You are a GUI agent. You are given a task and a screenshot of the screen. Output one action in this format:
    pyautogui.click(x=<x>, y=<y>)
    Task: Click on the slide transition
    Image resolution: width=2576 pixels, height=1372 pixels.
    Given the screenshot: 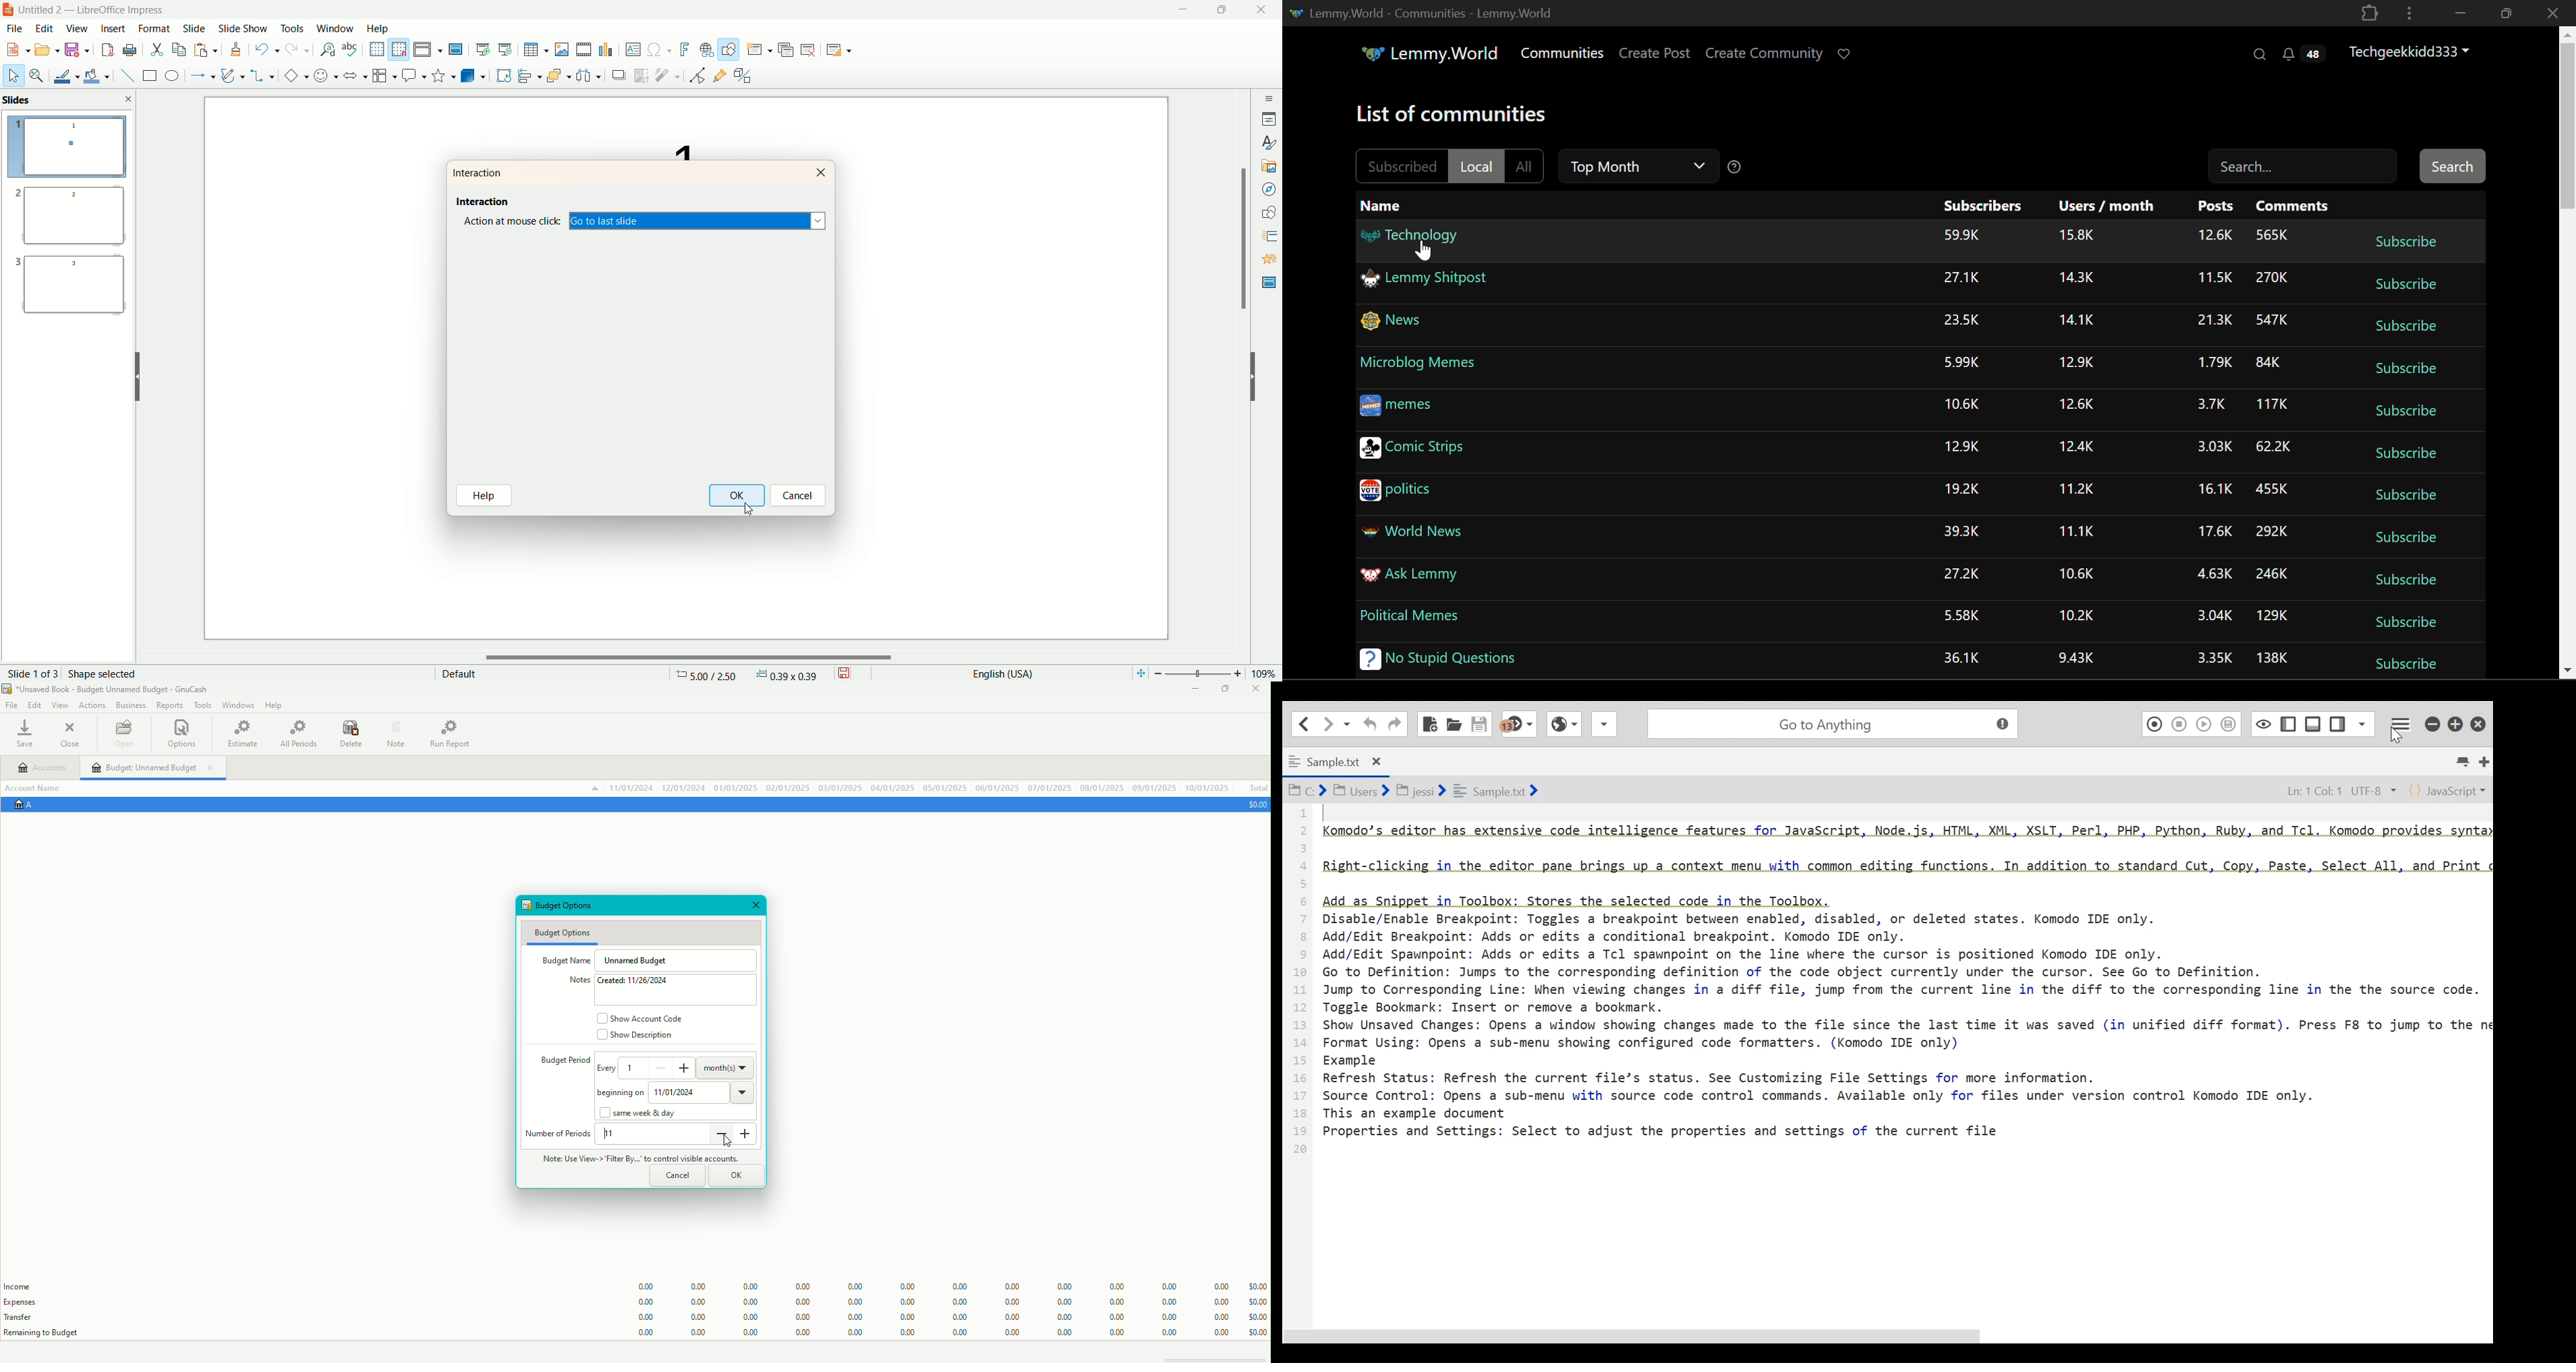 What is the action you would take?
    pyautogui.click(x=1268, y=234)
    